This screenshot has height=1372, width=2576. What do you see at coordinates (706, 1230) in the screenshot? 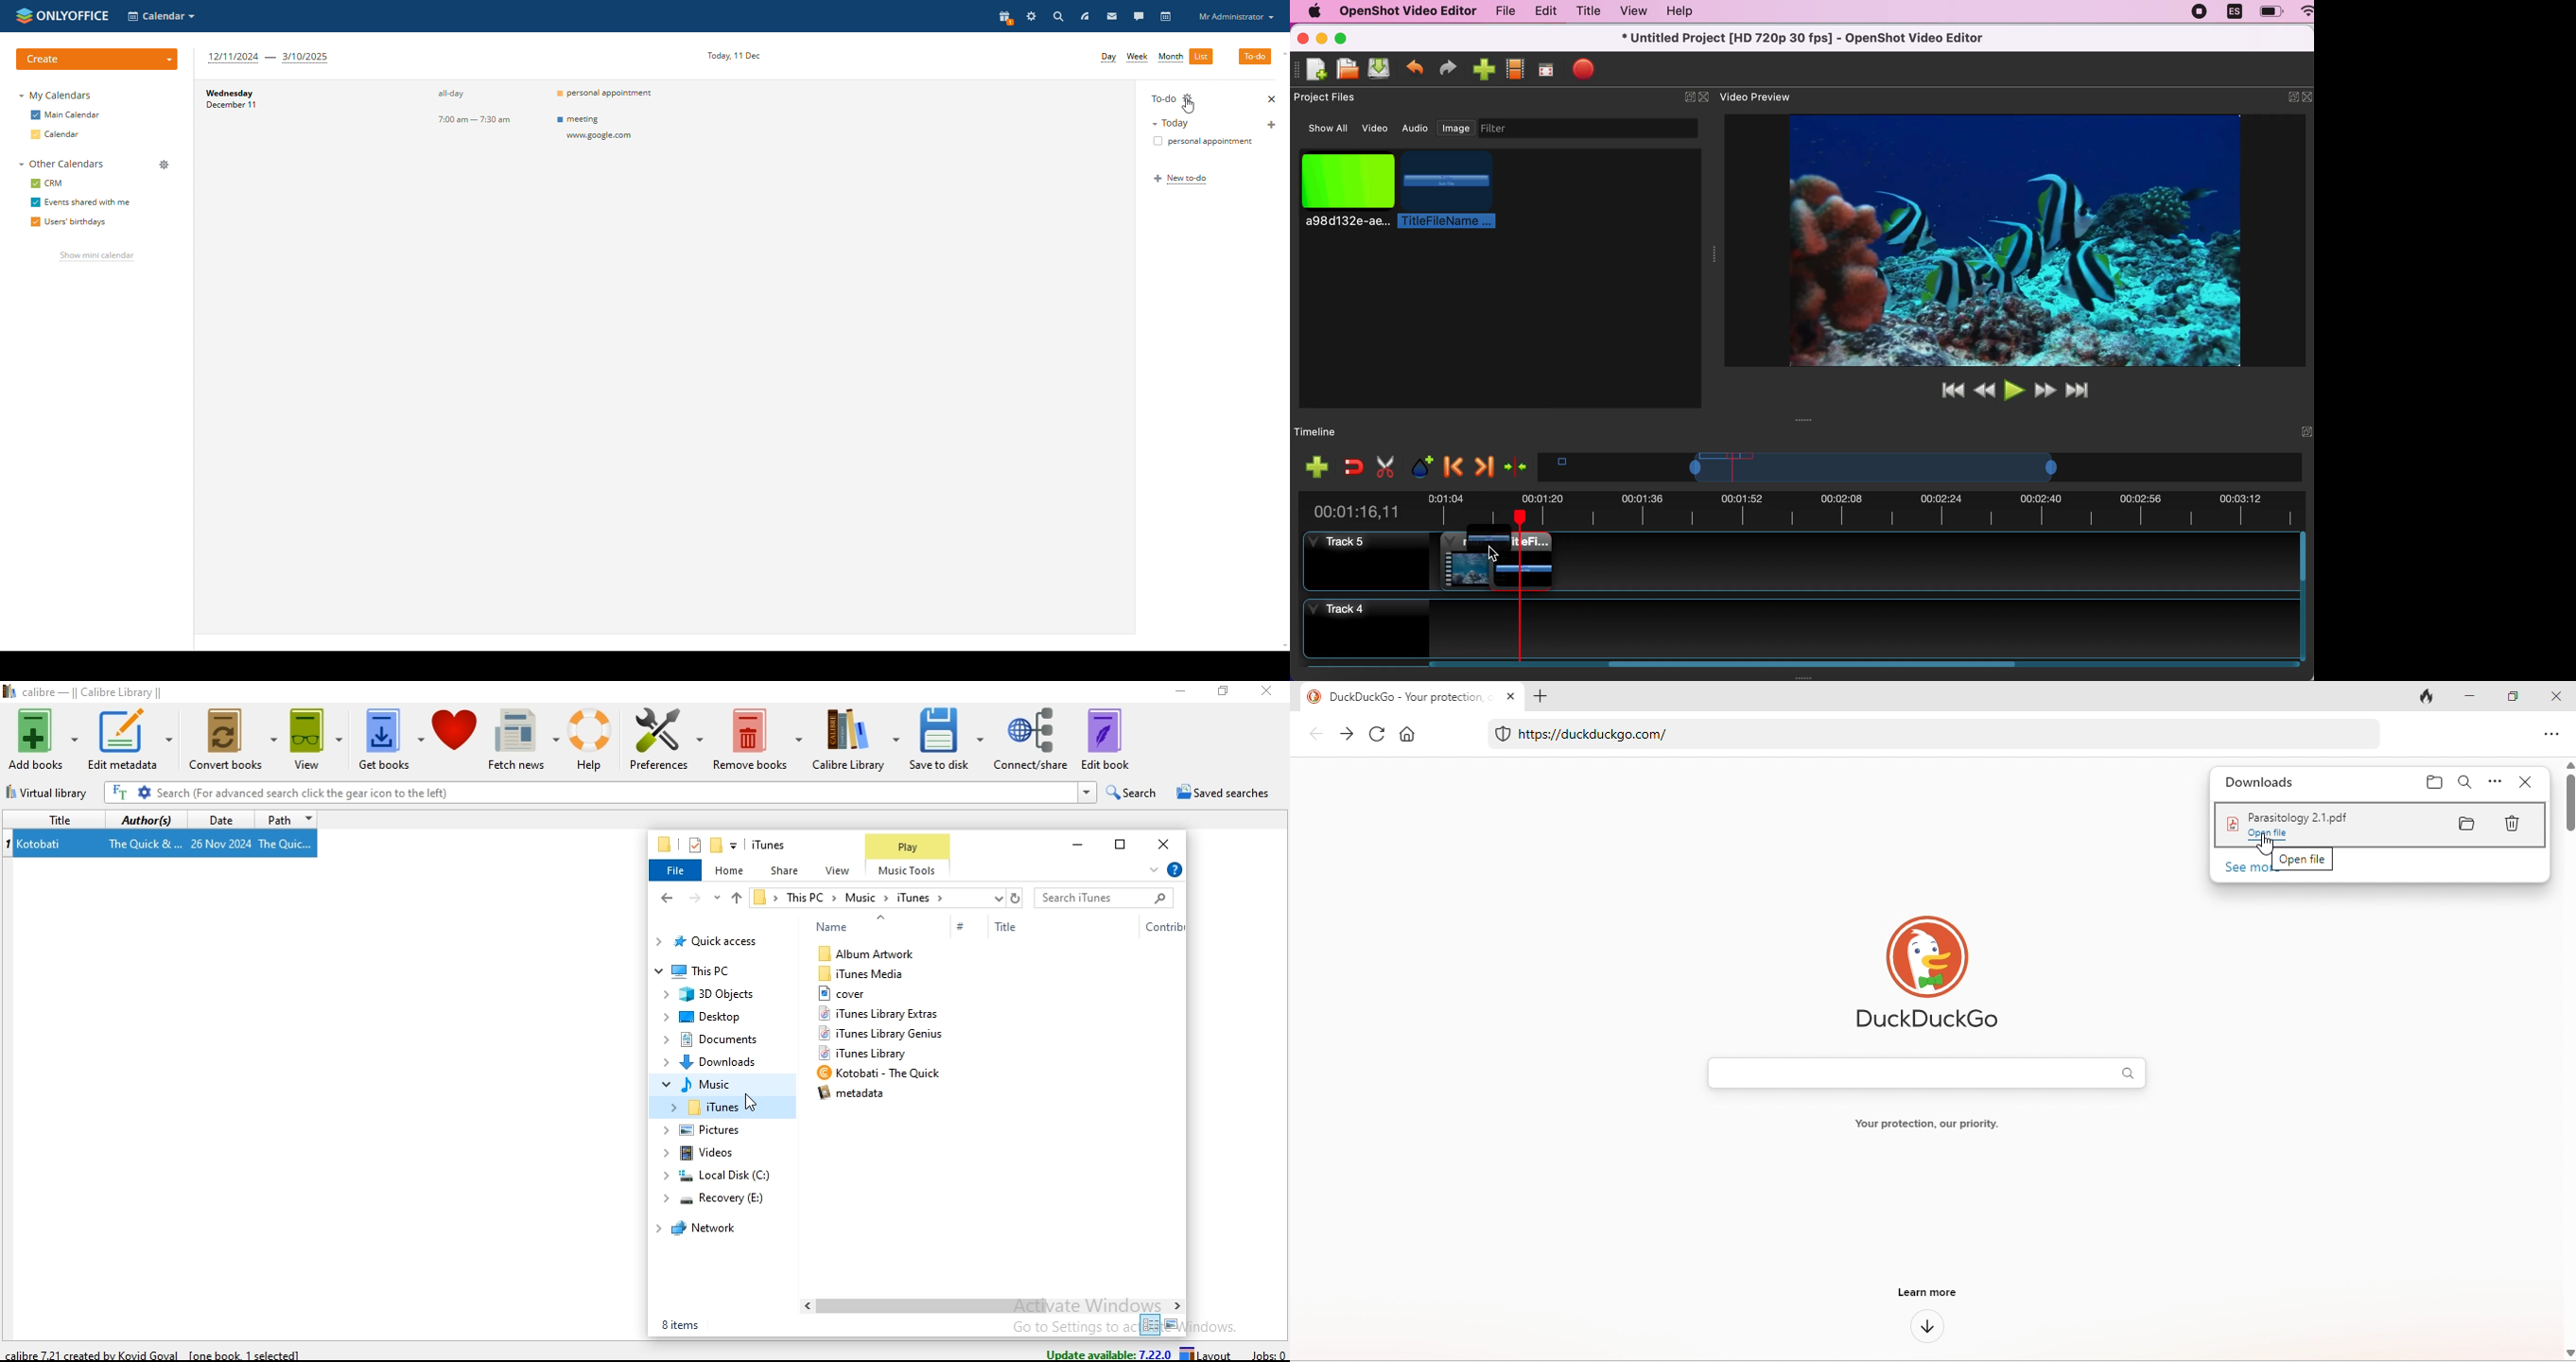
I see `network` at bounding box center [706, 1230].